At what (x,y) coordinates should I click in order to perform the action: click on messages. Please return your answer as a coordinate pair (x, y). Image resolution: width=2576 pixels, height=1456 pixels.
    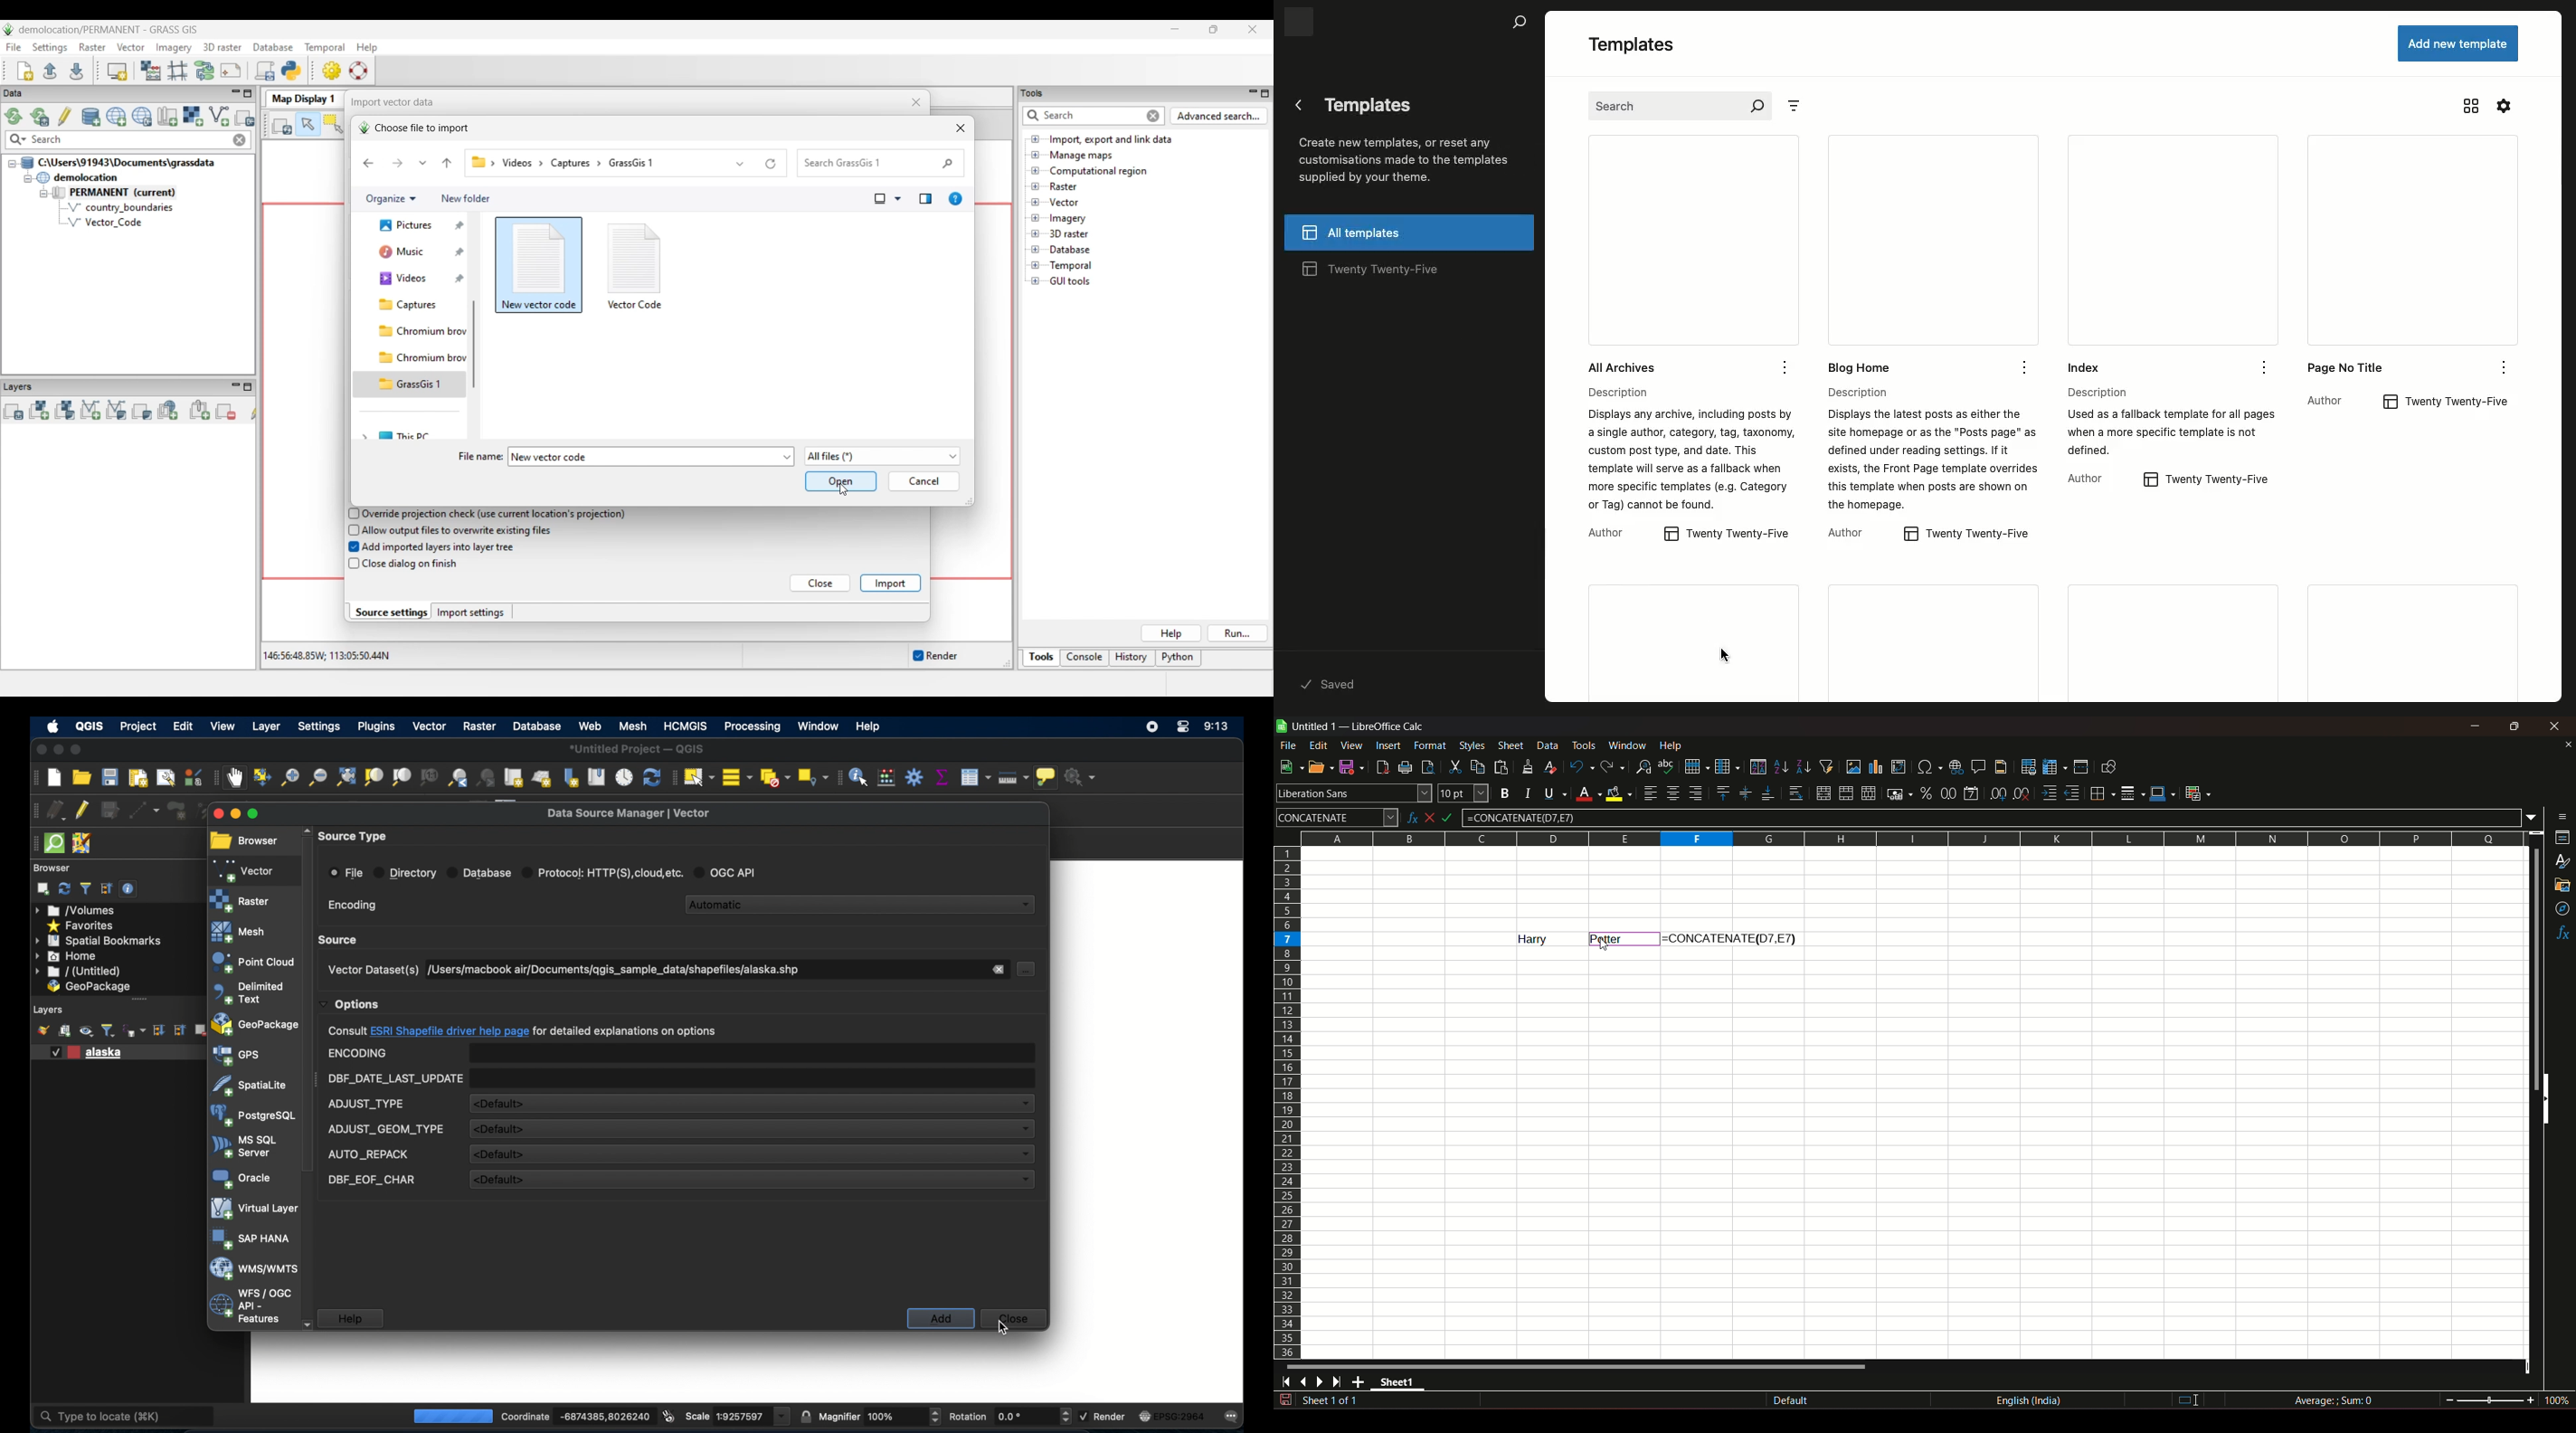
    Looking at the image, I should click on (1234, 1417).